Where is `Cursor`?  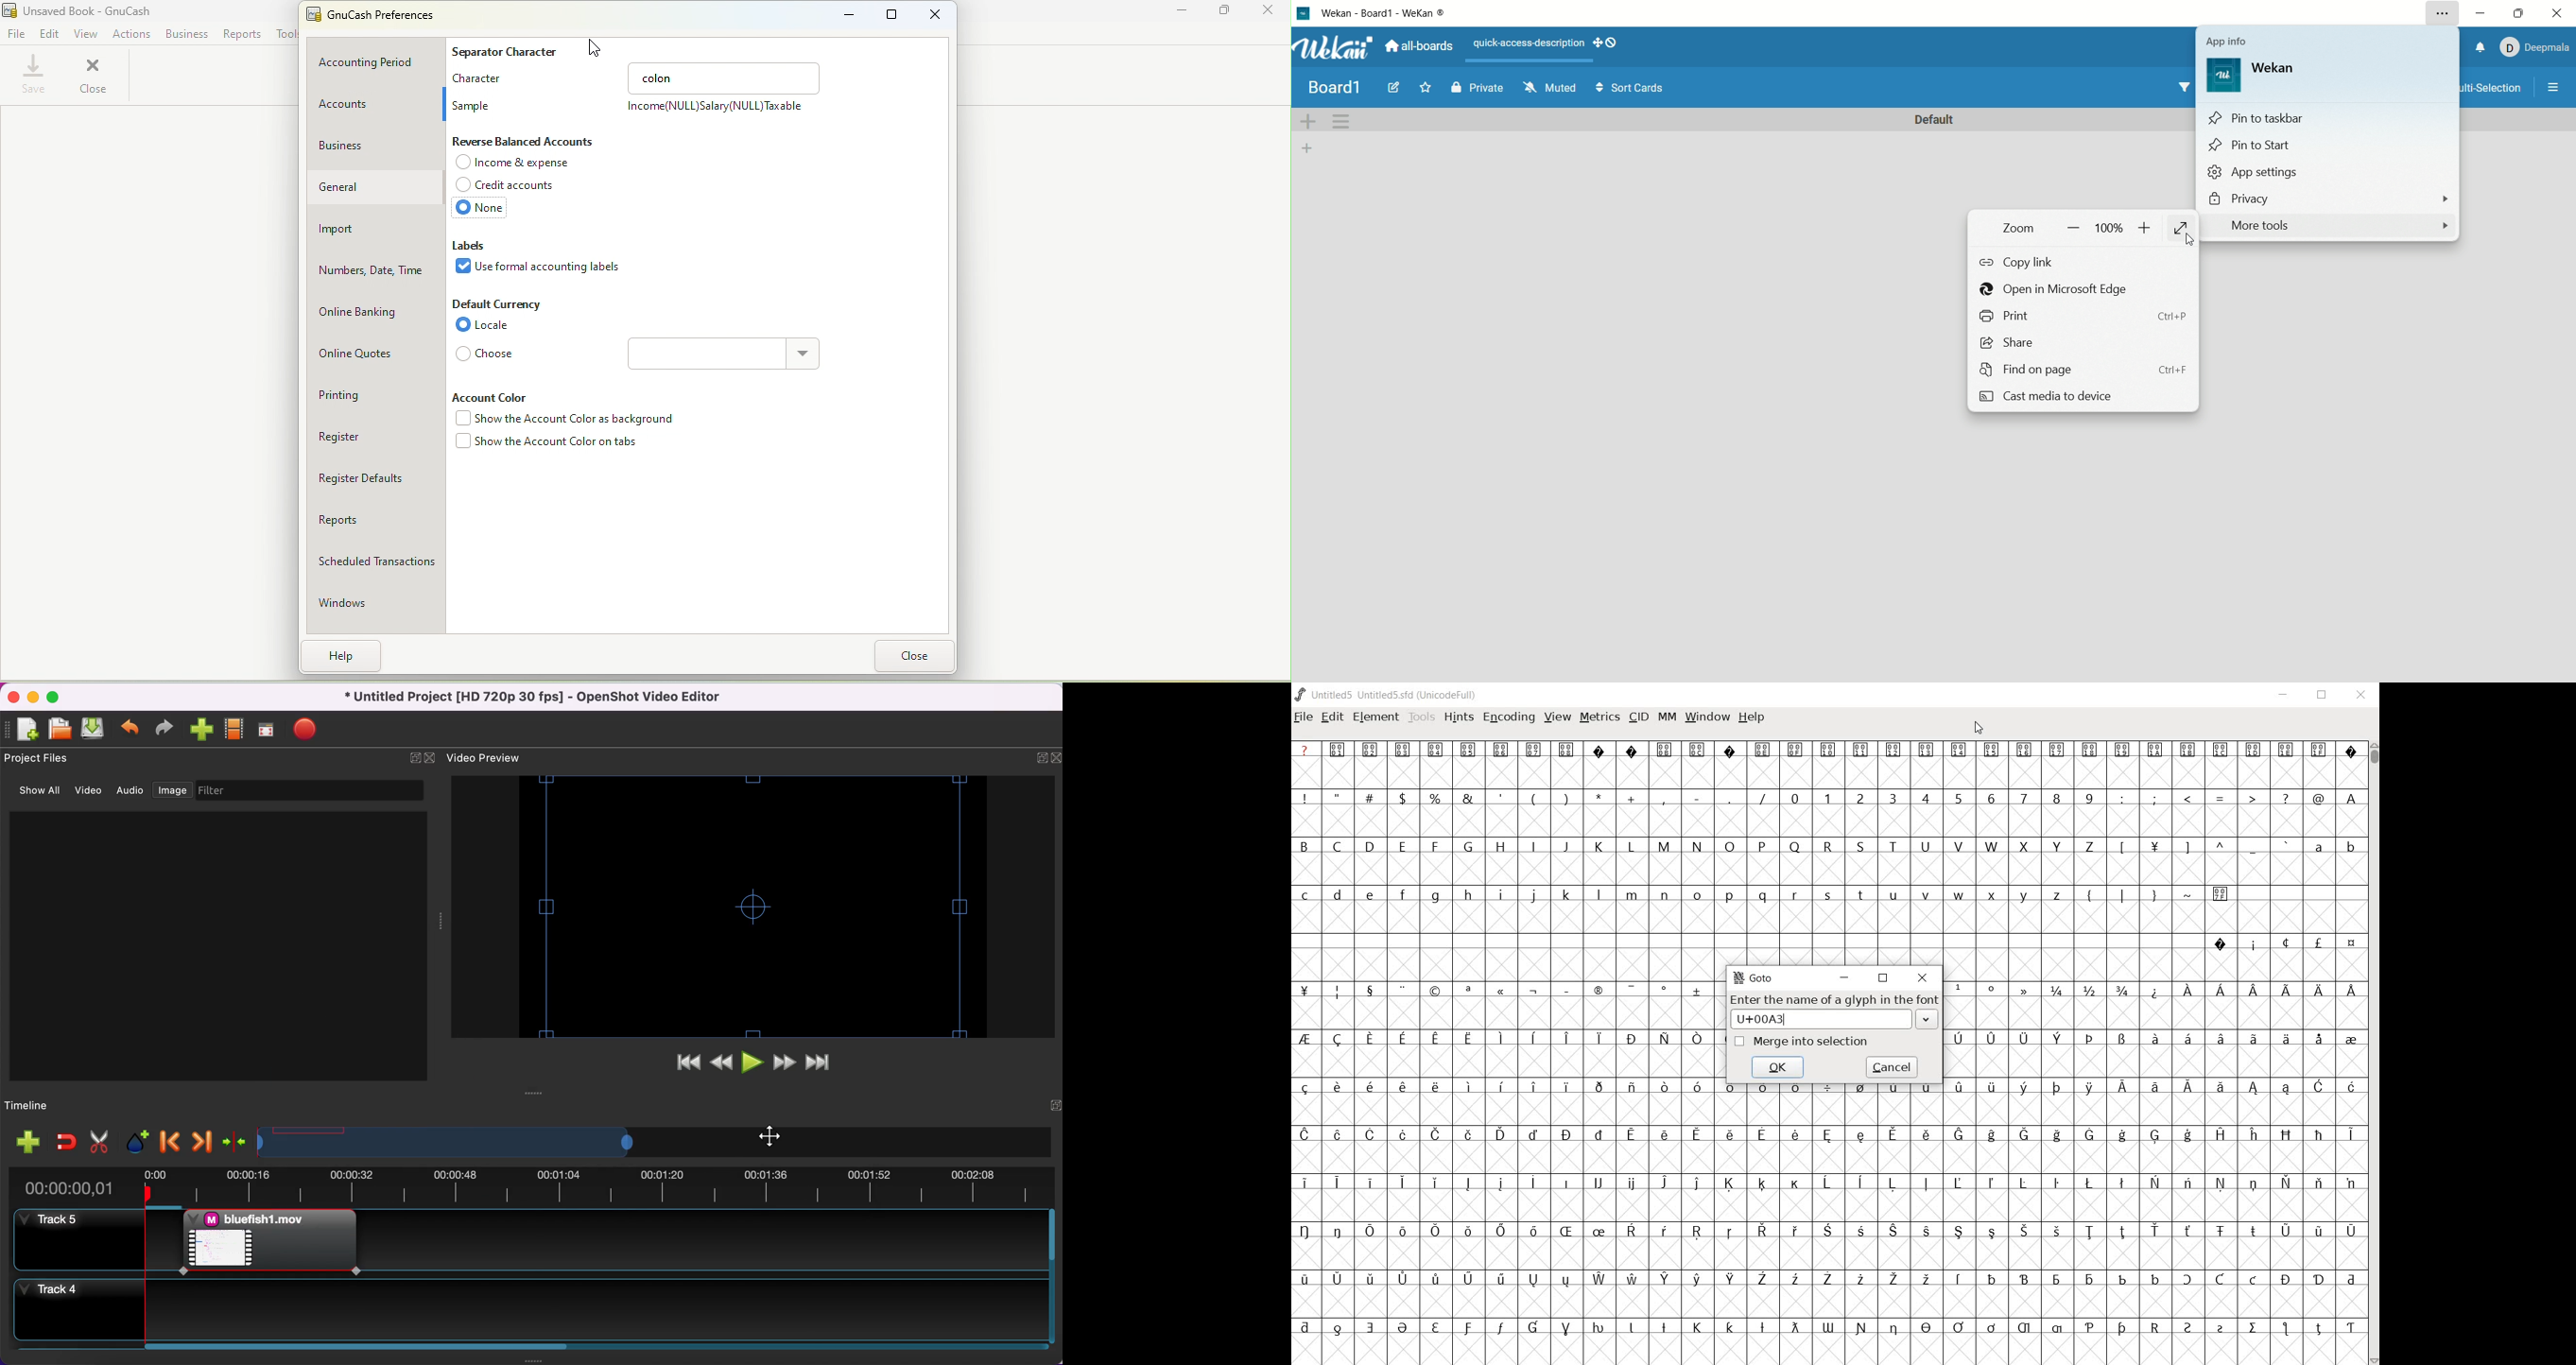
Cursor is located at coordinates (595, 49).